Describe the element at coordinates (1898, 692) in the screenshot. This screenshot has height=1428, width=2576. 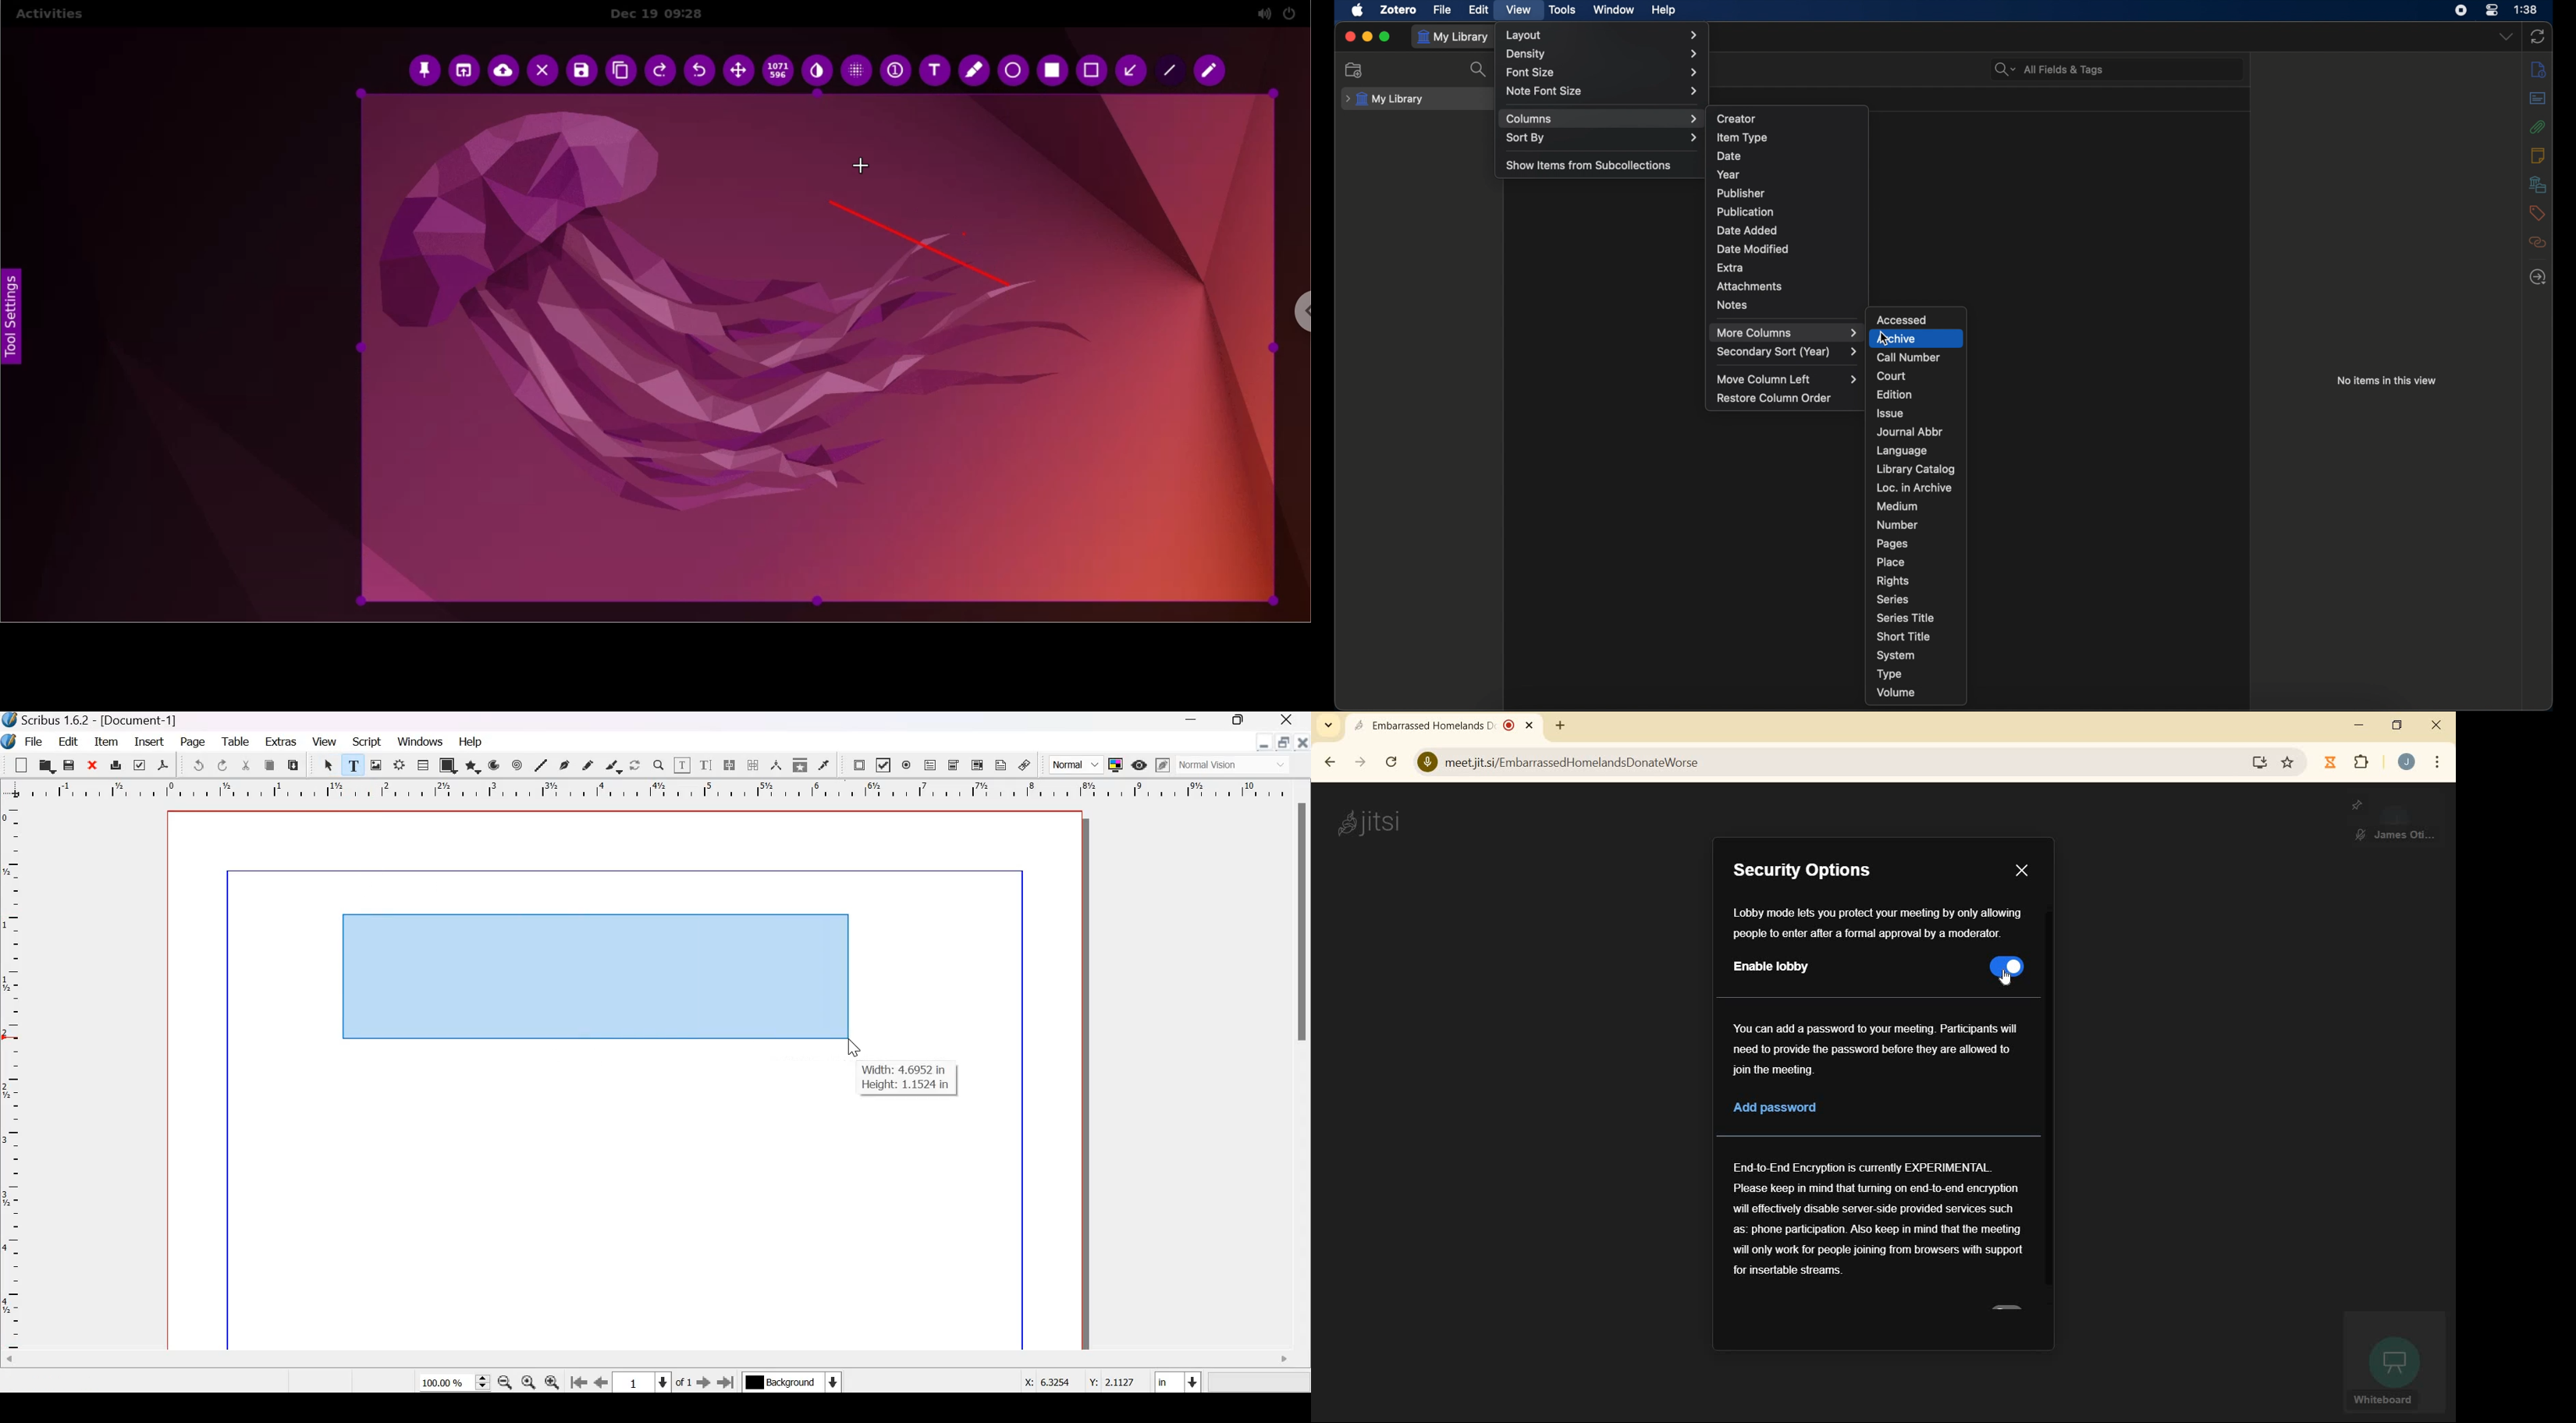
I see `volume` at that location.